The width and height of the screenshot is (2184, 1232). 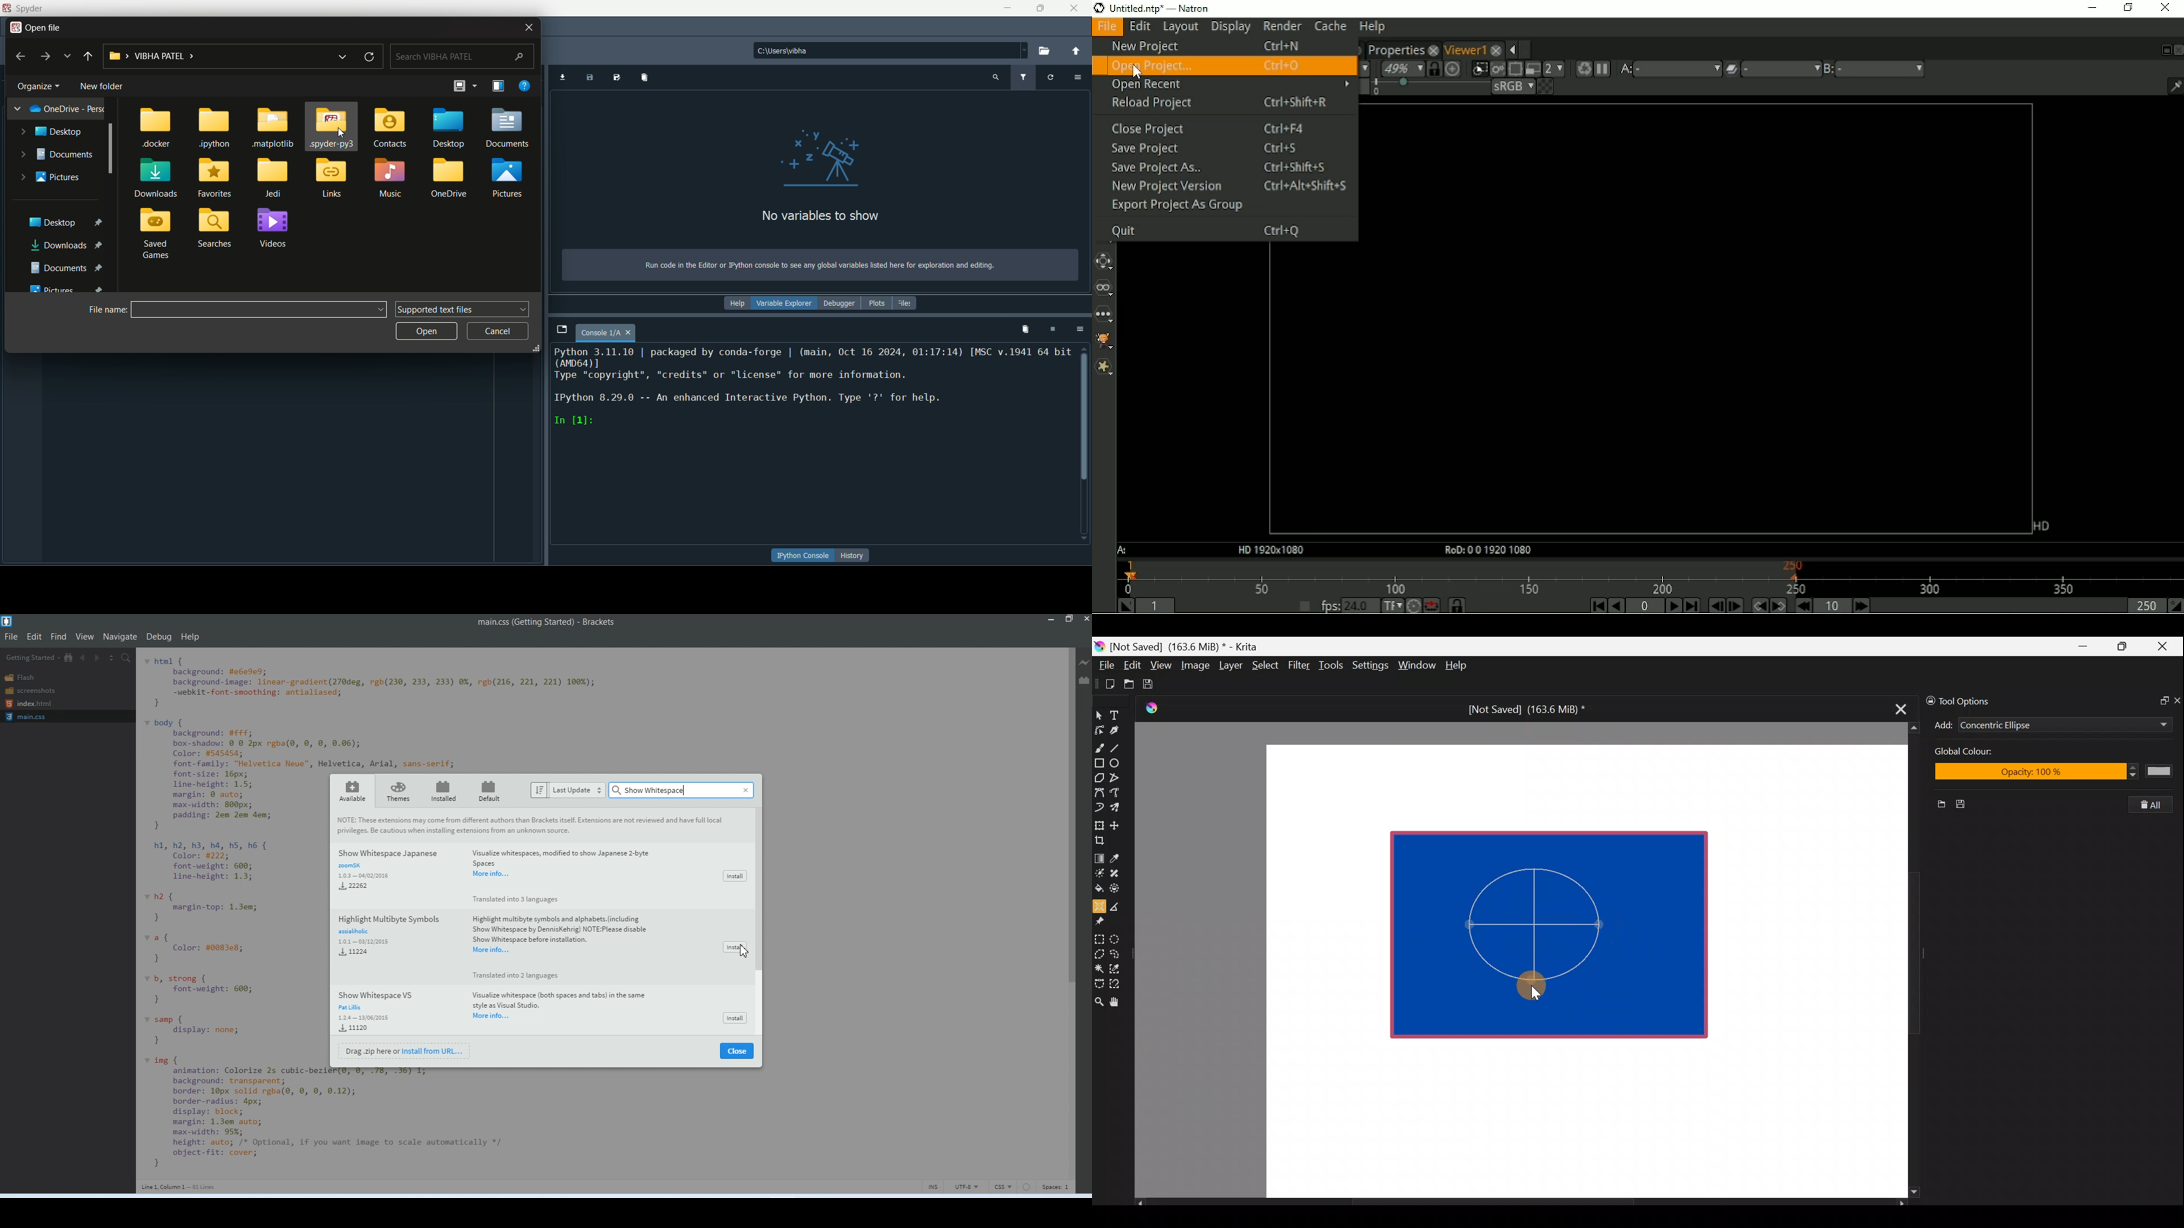 I want to click on folder, so click(x=216, y=228).